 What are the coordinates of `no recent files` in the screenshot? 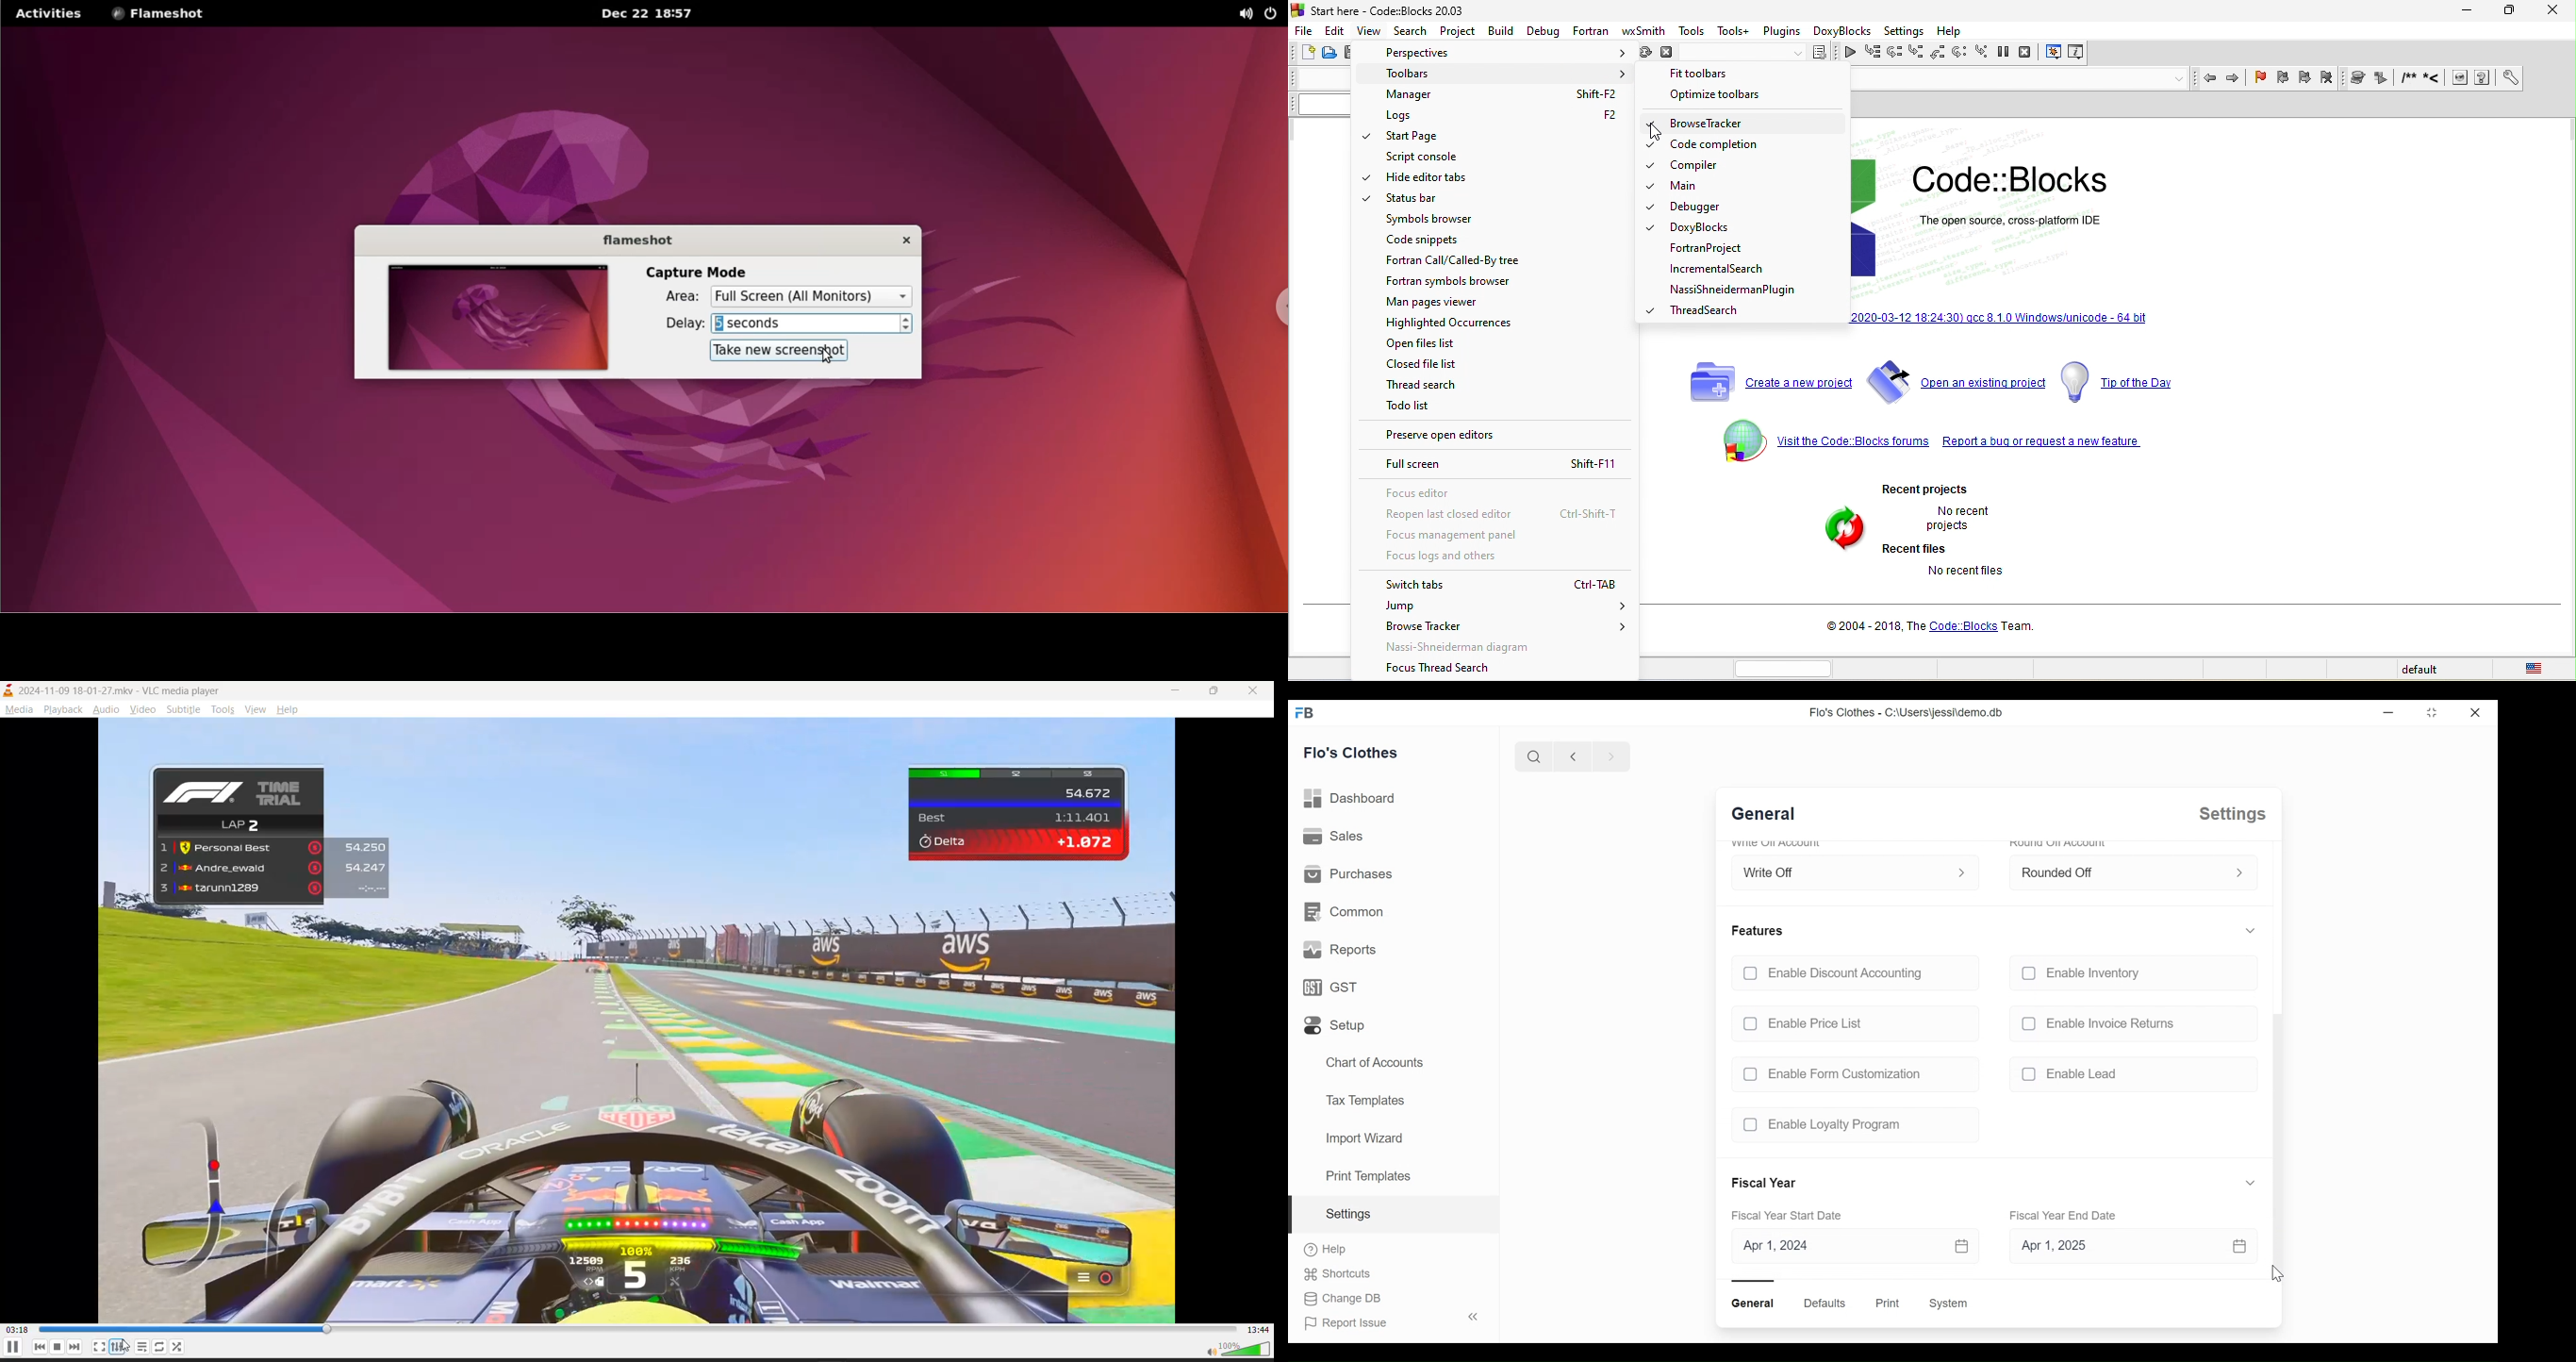 It's located at (1962, 573).